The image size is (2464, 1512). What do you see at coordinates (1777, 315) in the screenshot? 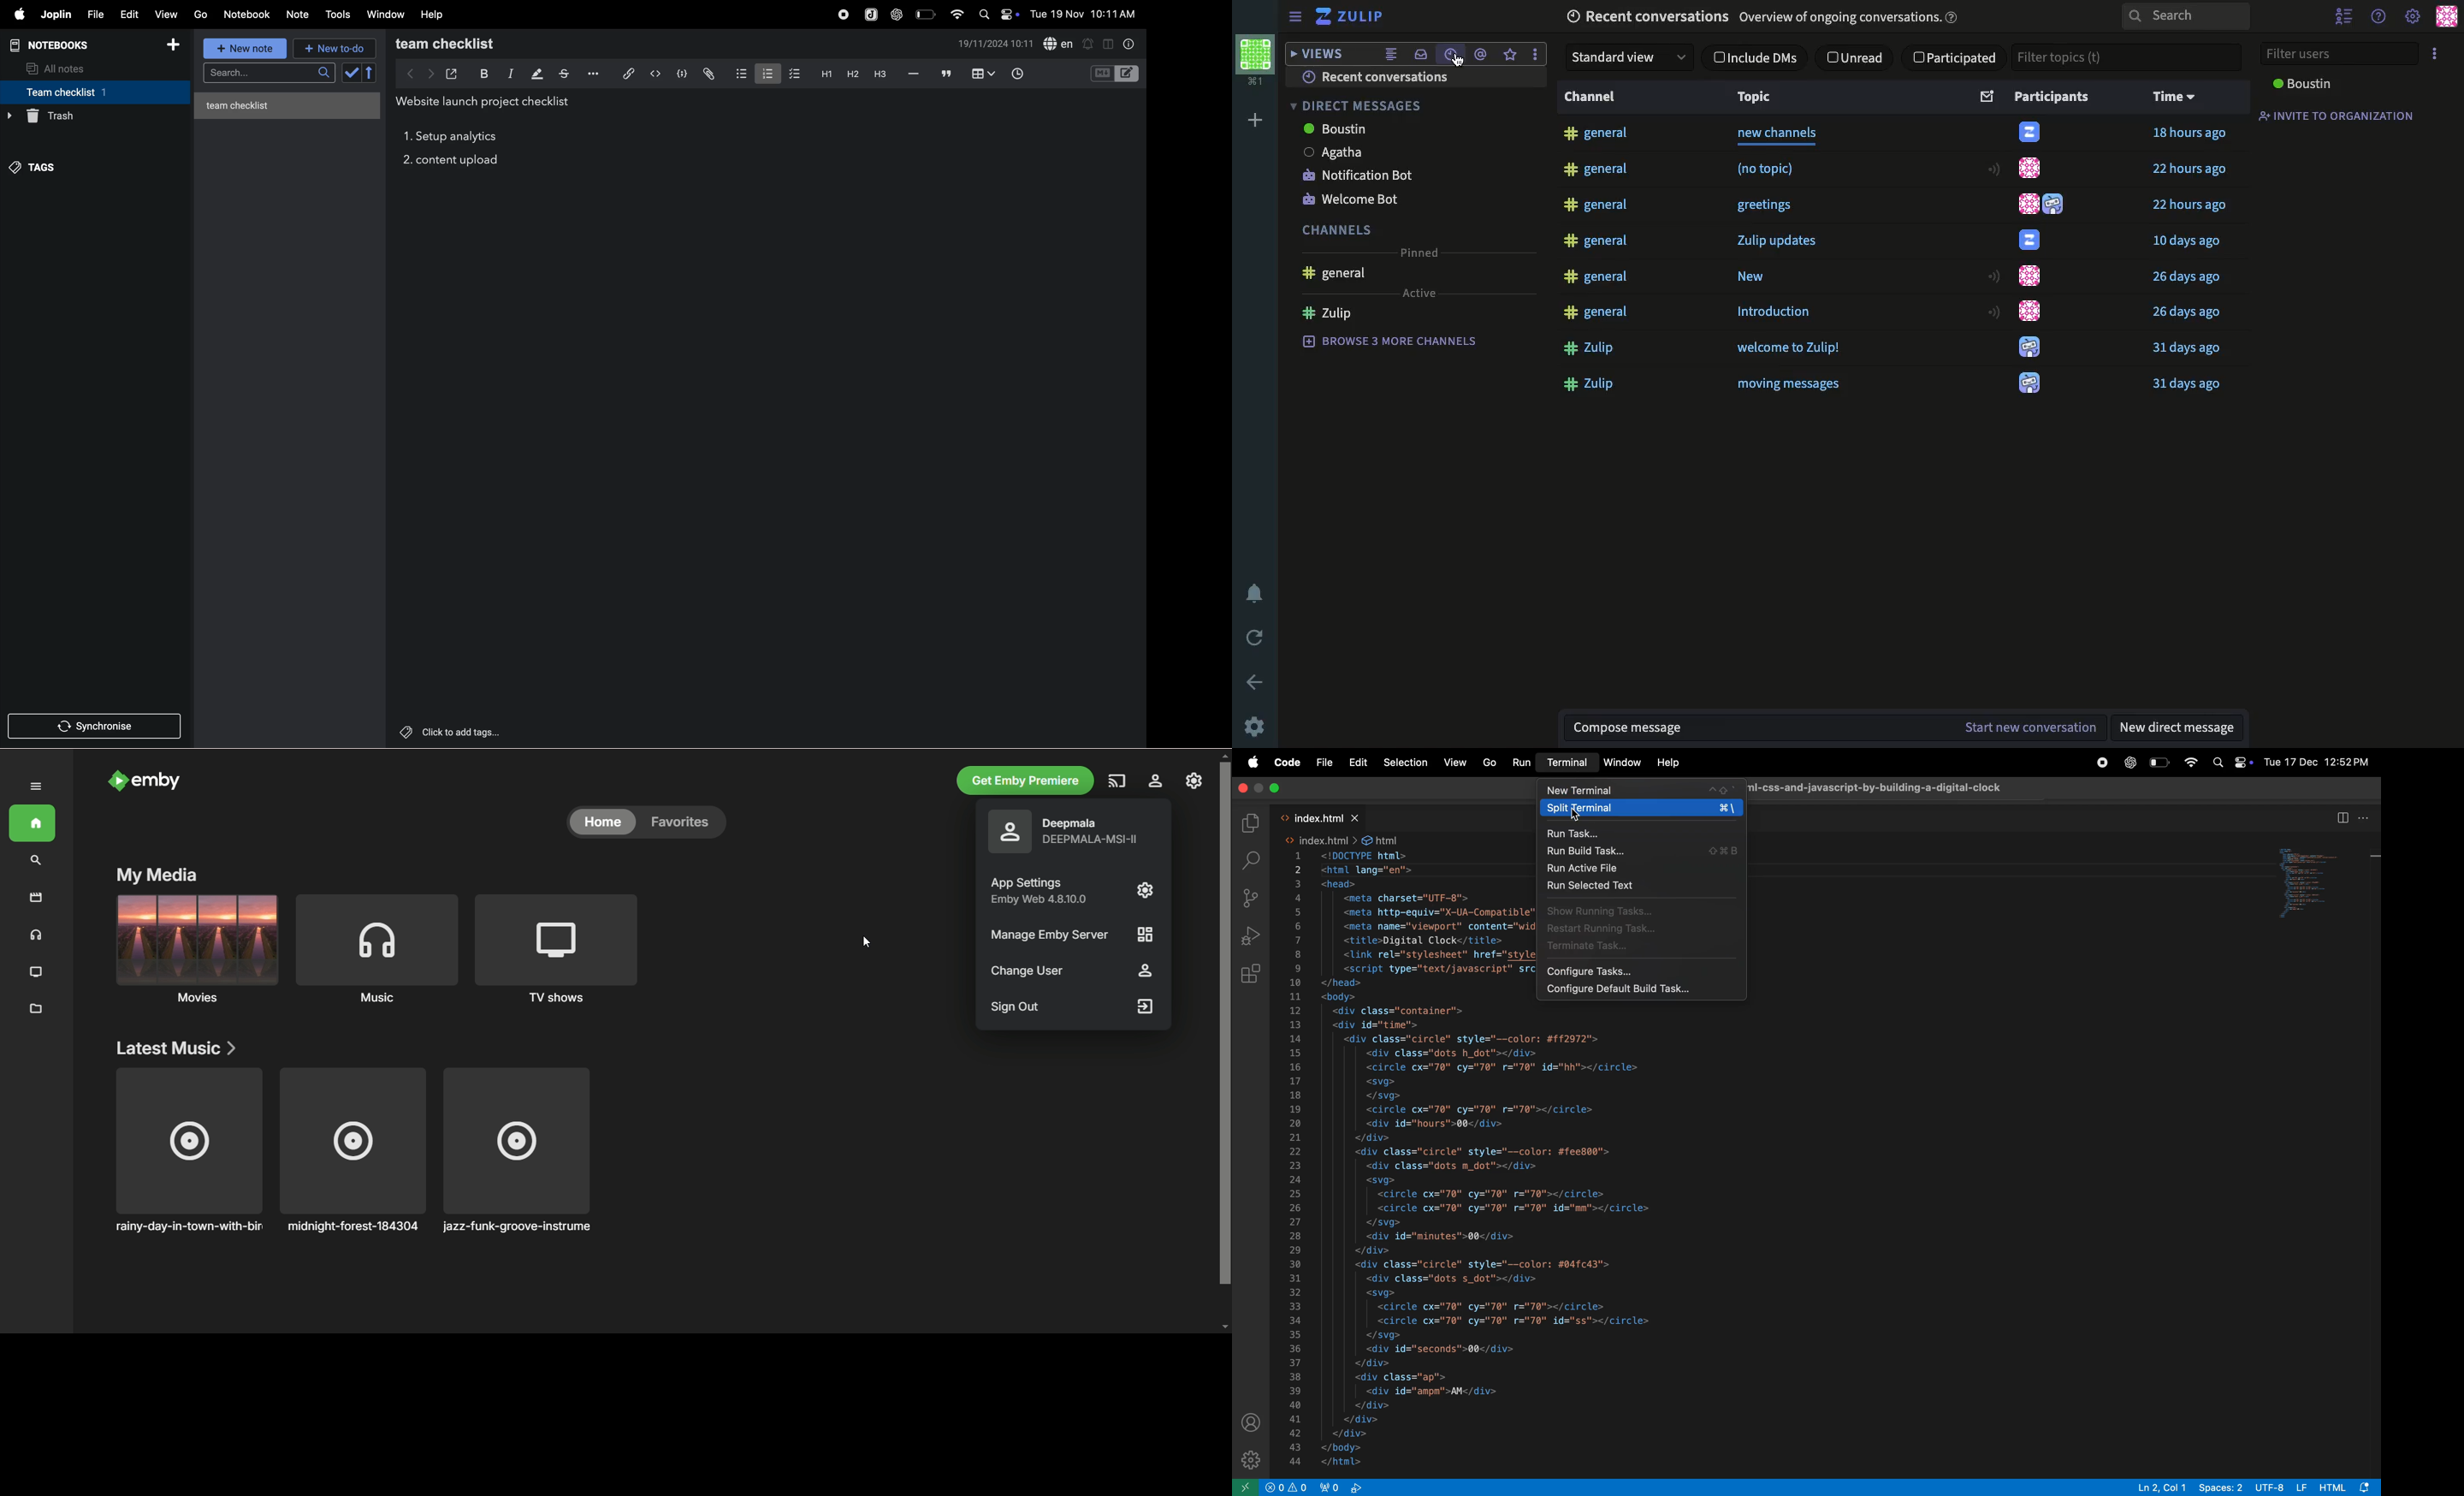
I see `introduction` at bounding box center [1777, 315].